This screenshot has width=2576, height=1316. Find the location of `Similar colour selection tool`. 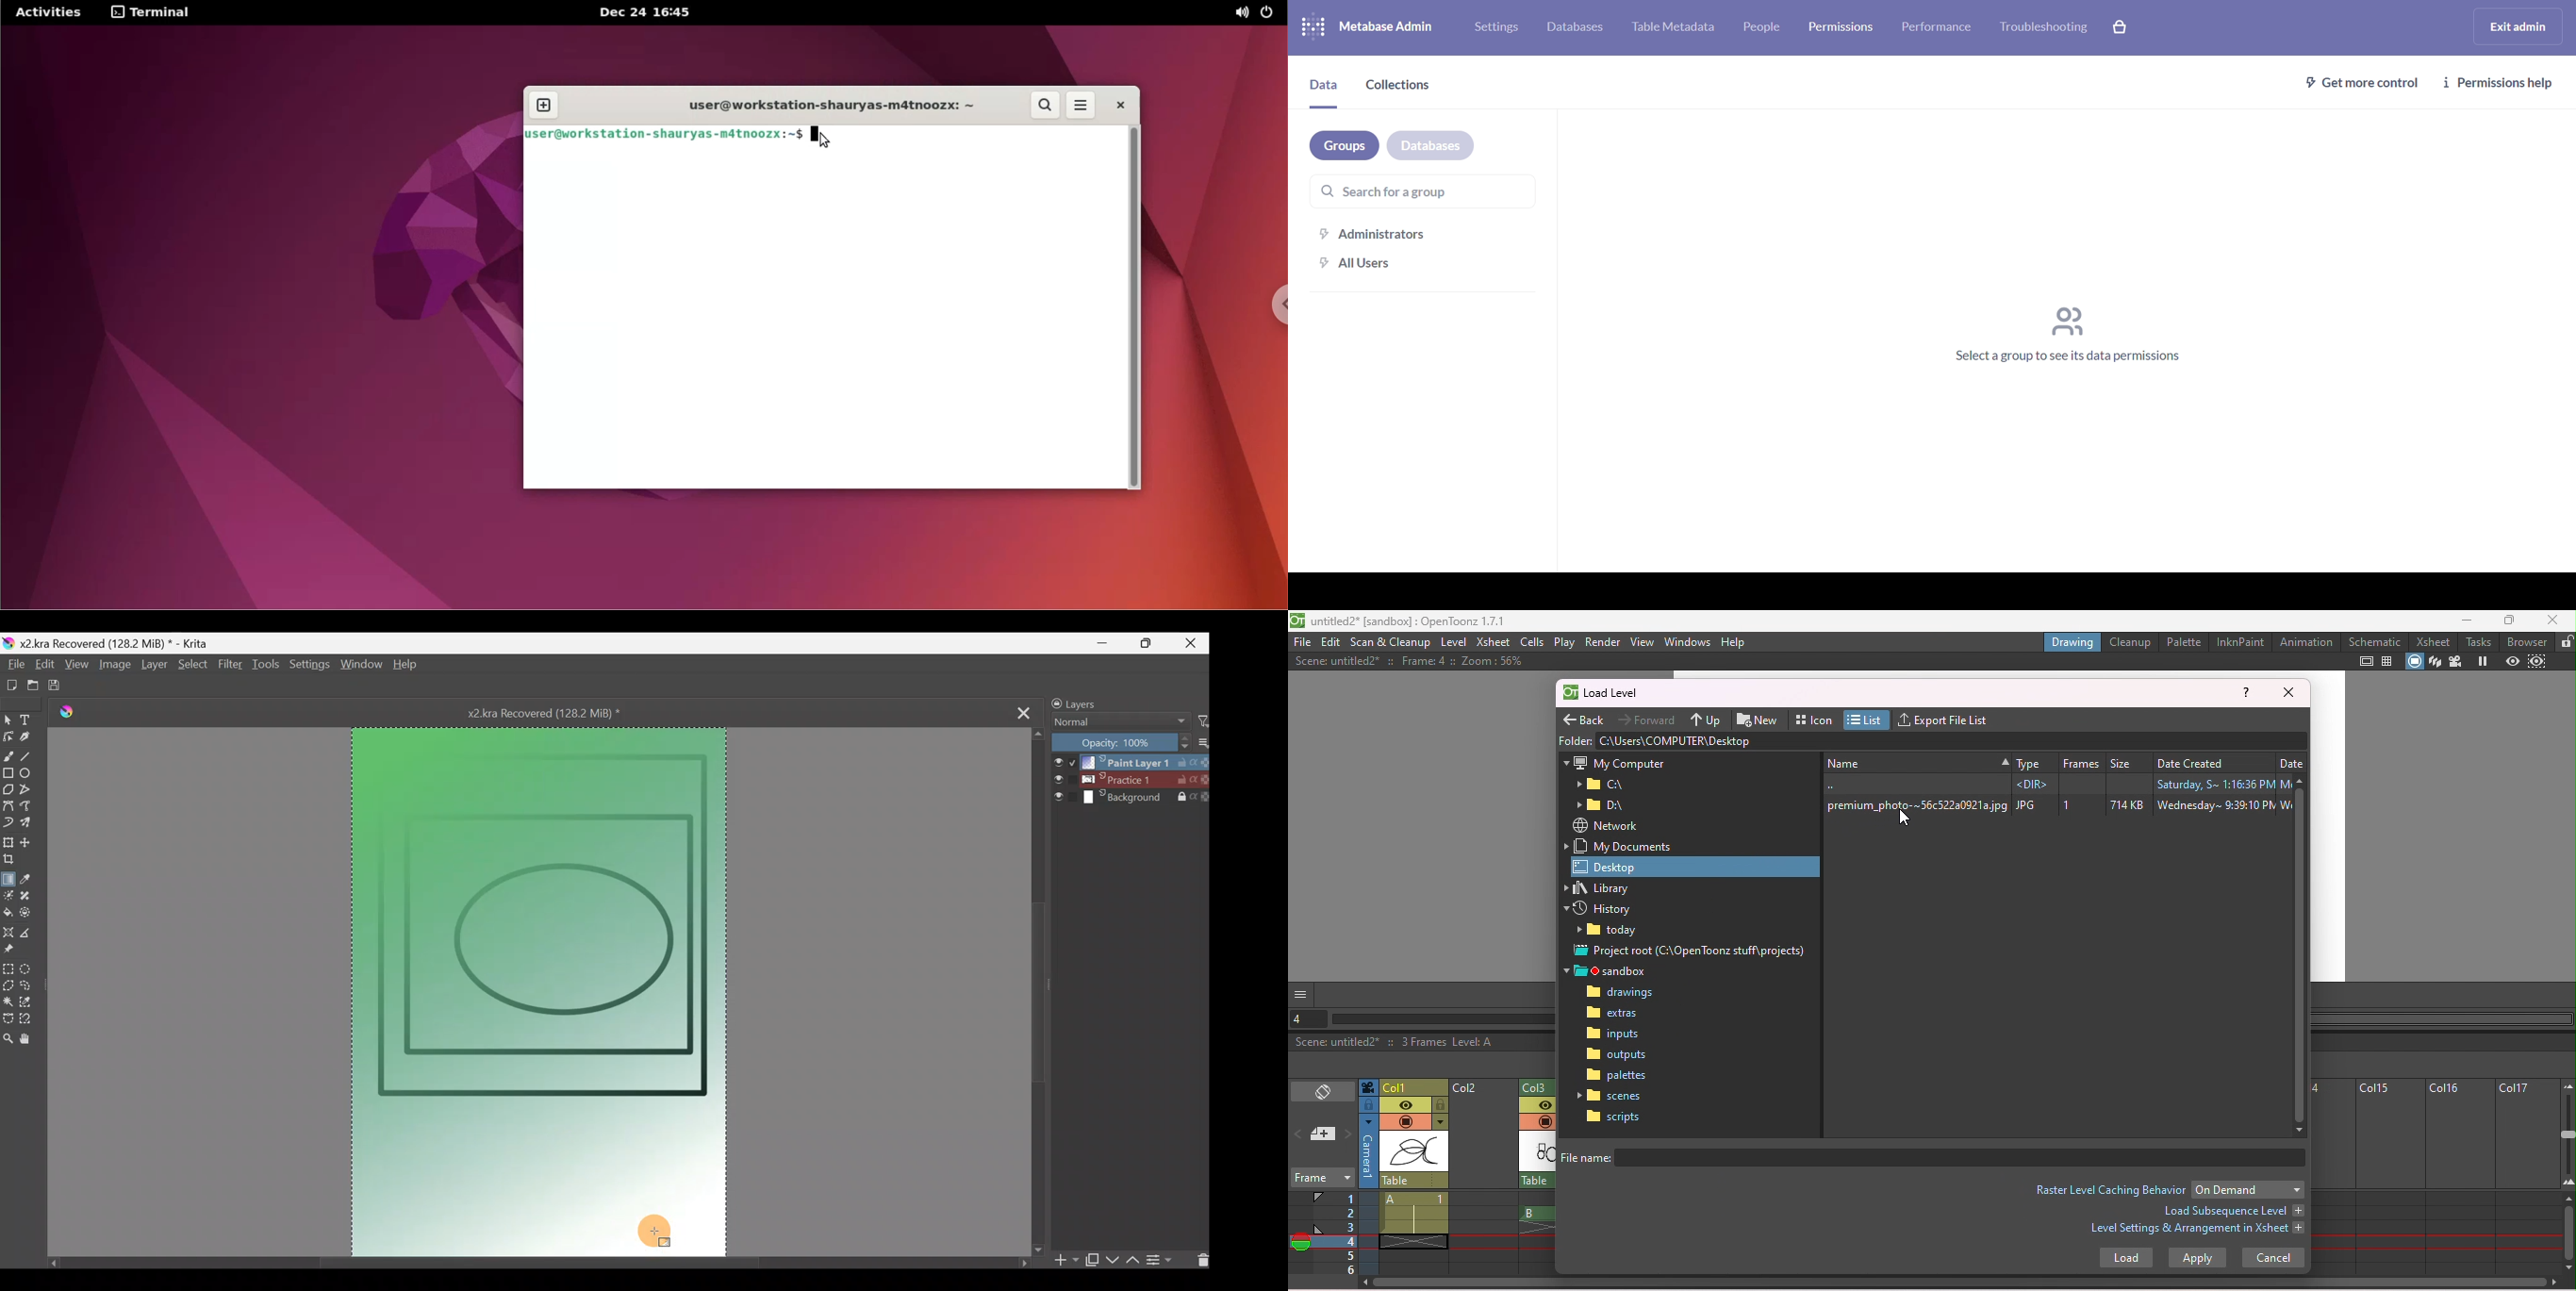

Similar colour selection tool is located at coordinates (28, 1005).